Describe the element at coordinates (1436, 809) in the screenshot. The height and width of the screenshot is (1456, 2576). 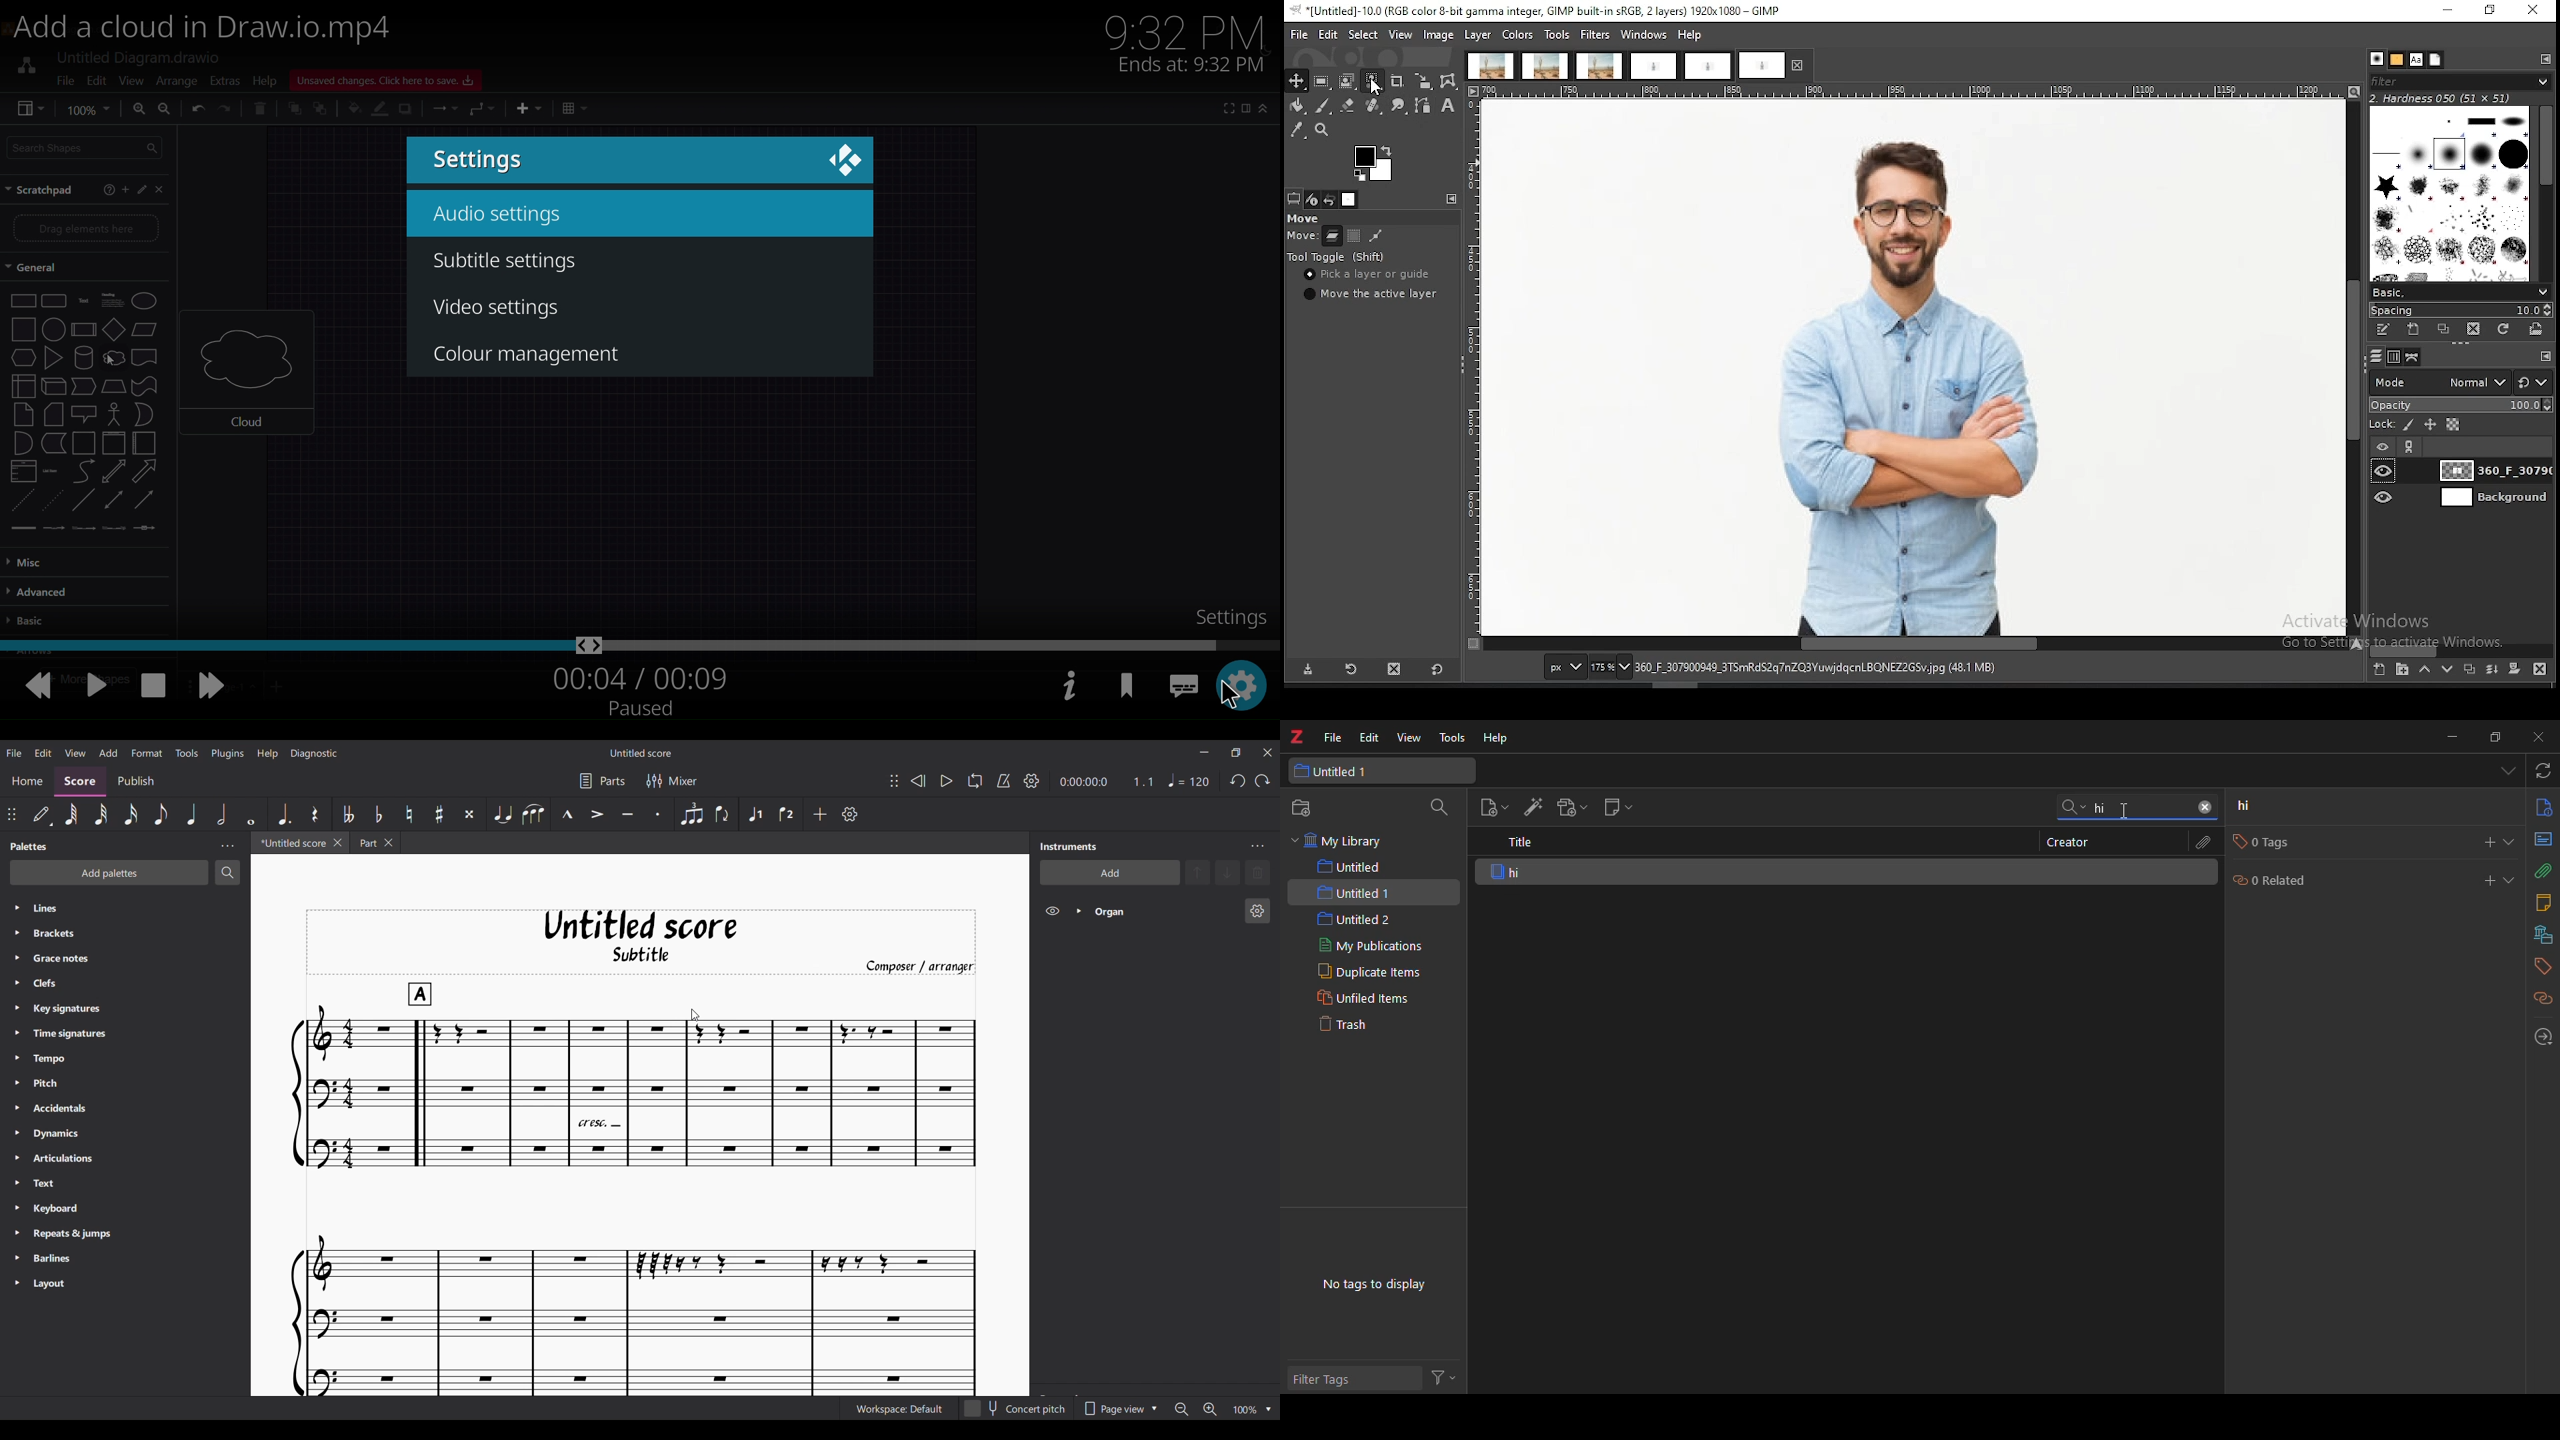
I see `search` at that location.